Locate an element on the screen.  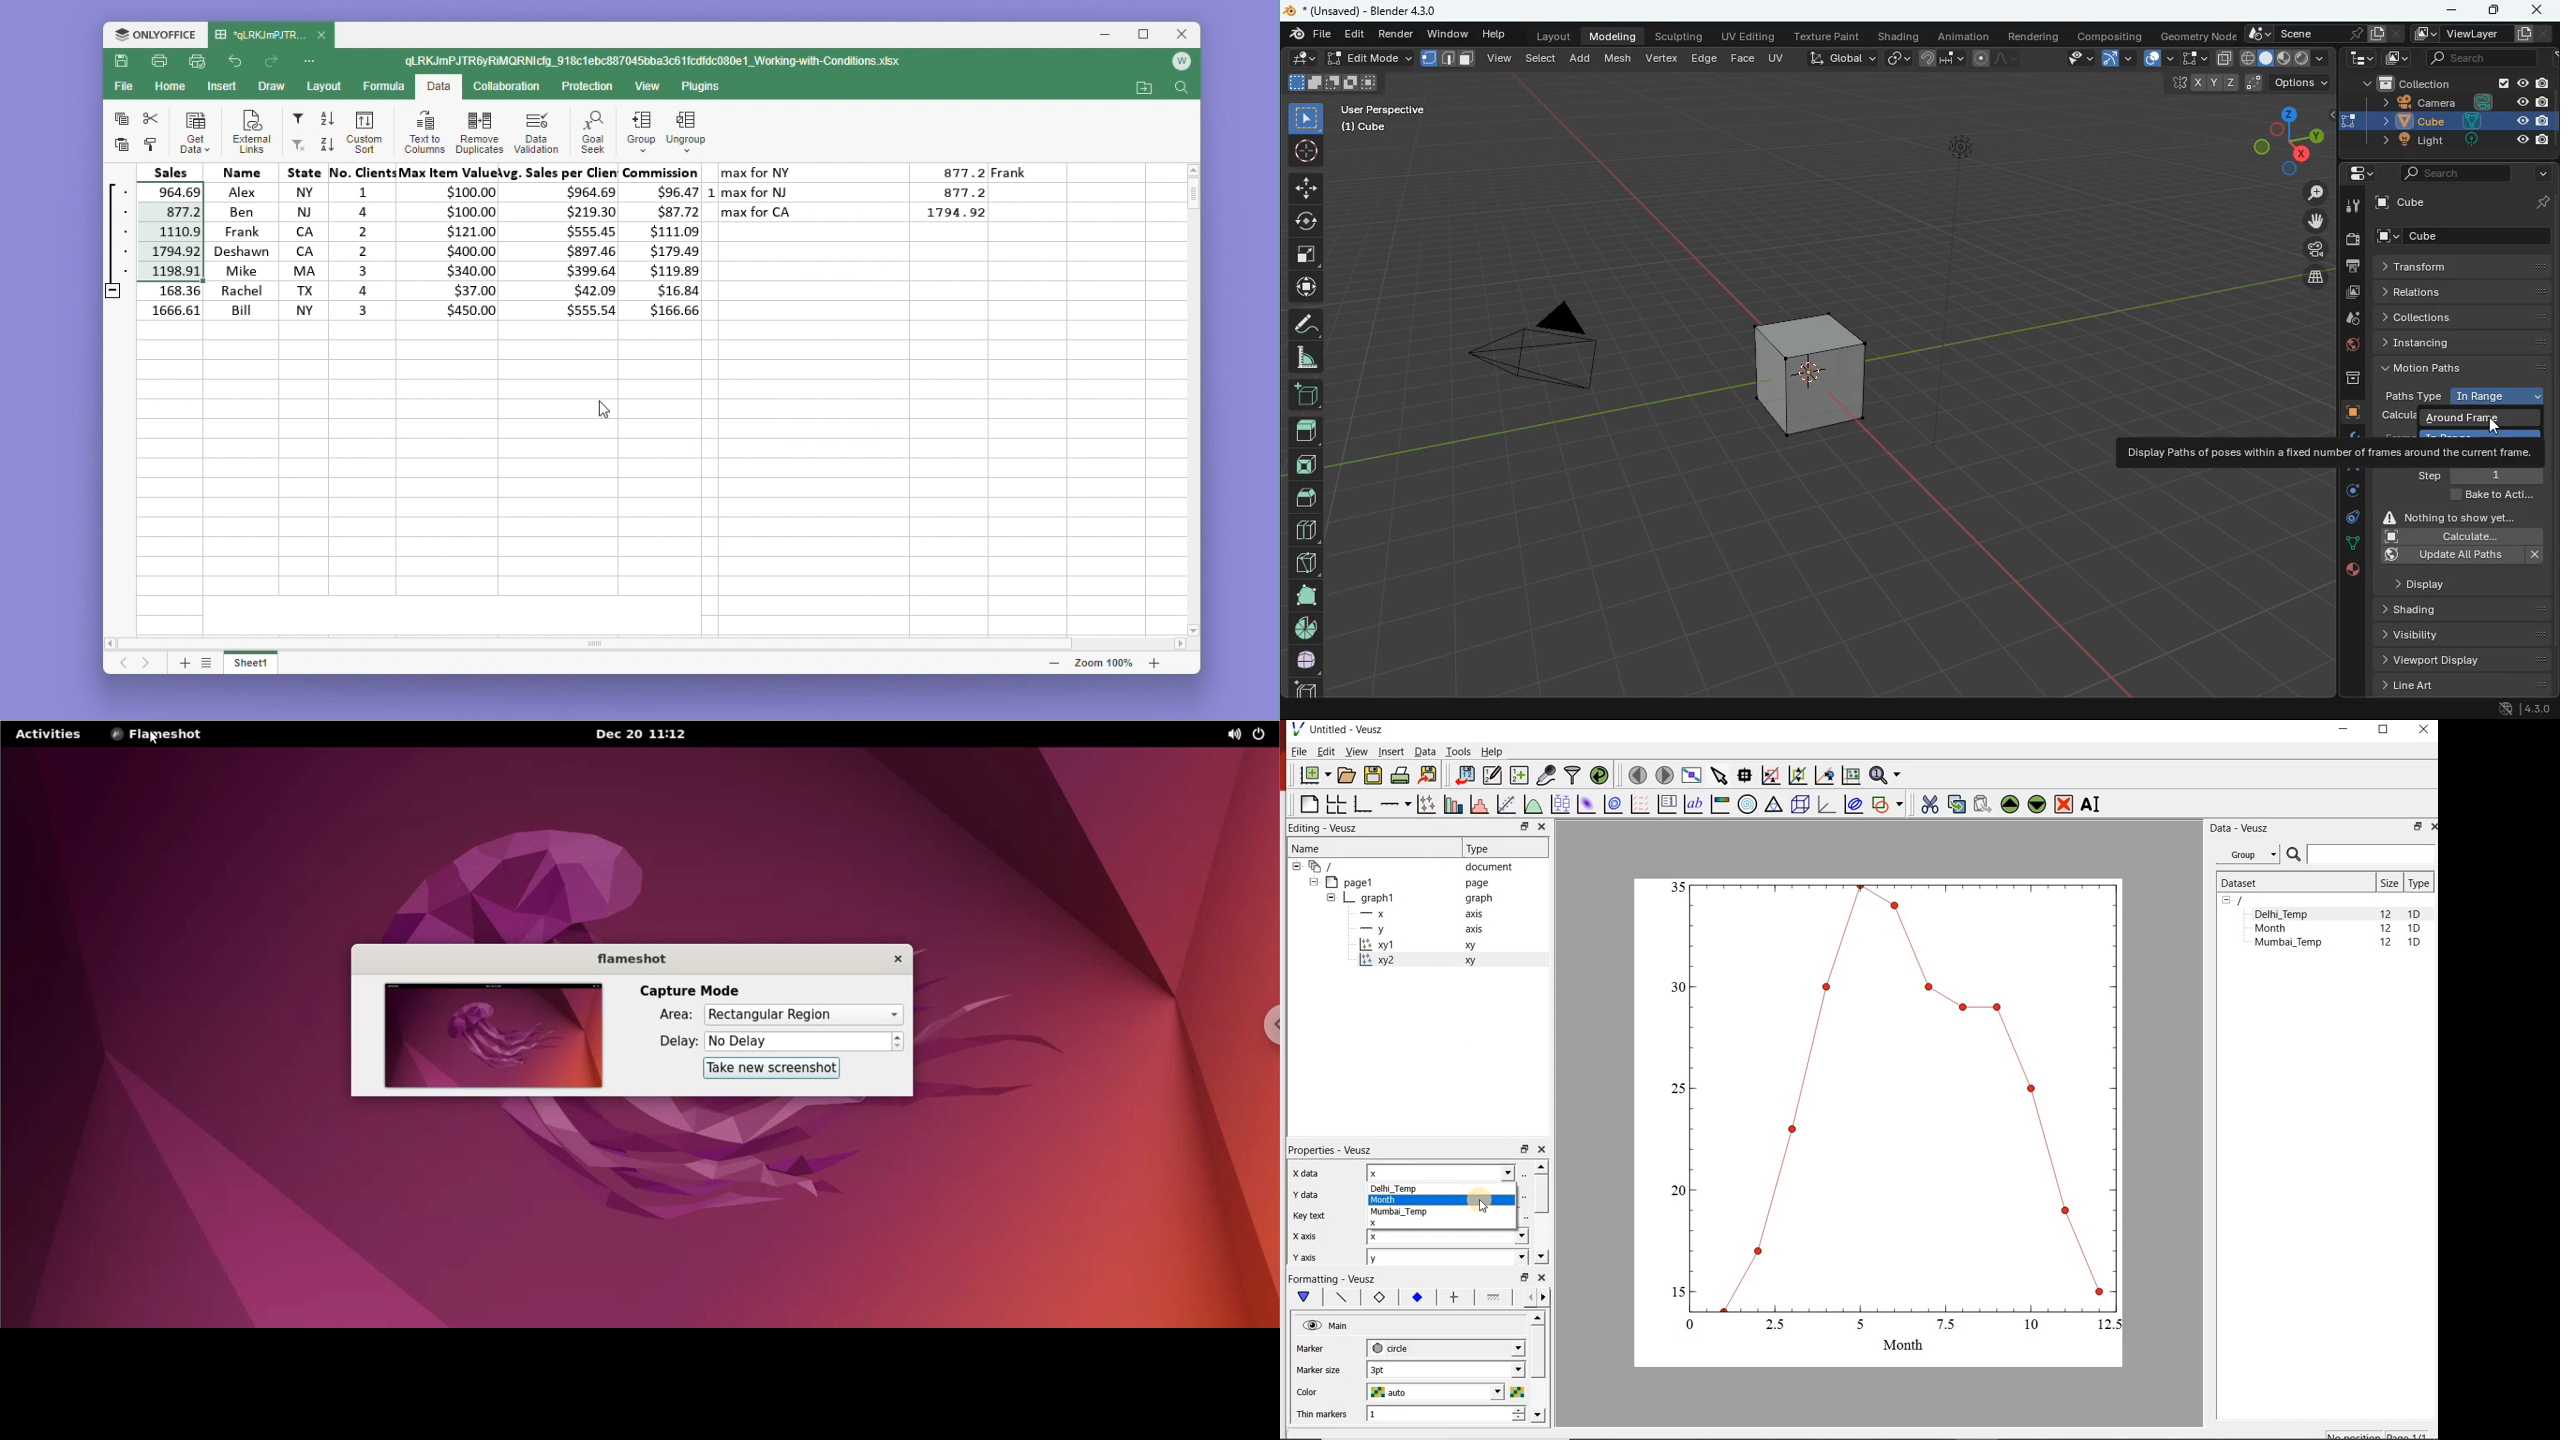
Custom filter is located at coordinates (296, 145).